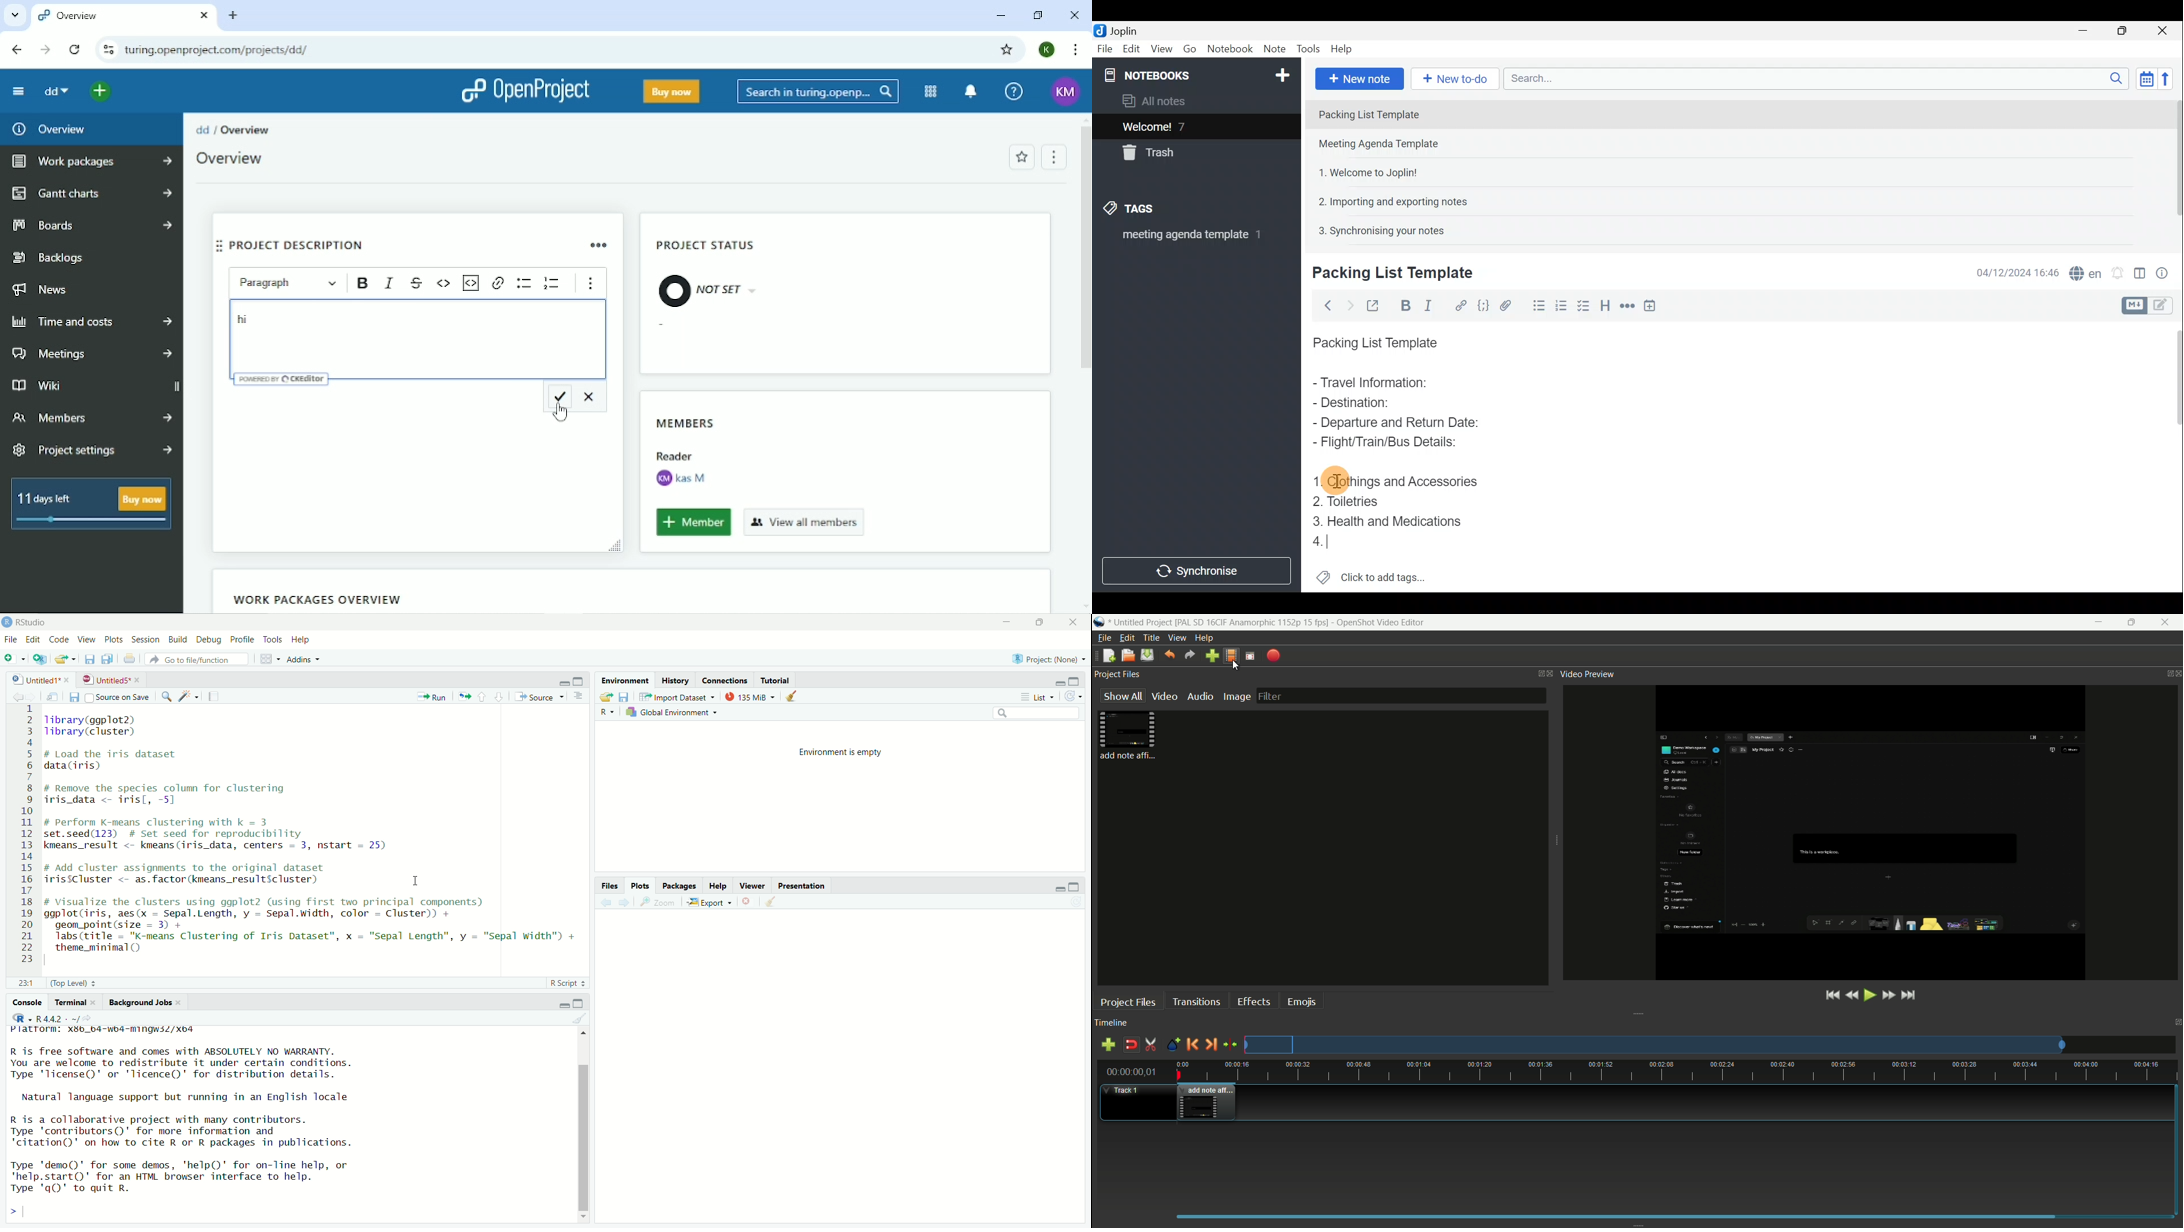  Describe the element at coordinates (1386, 273) in the screenshot. I see `Creating new note` at that location.